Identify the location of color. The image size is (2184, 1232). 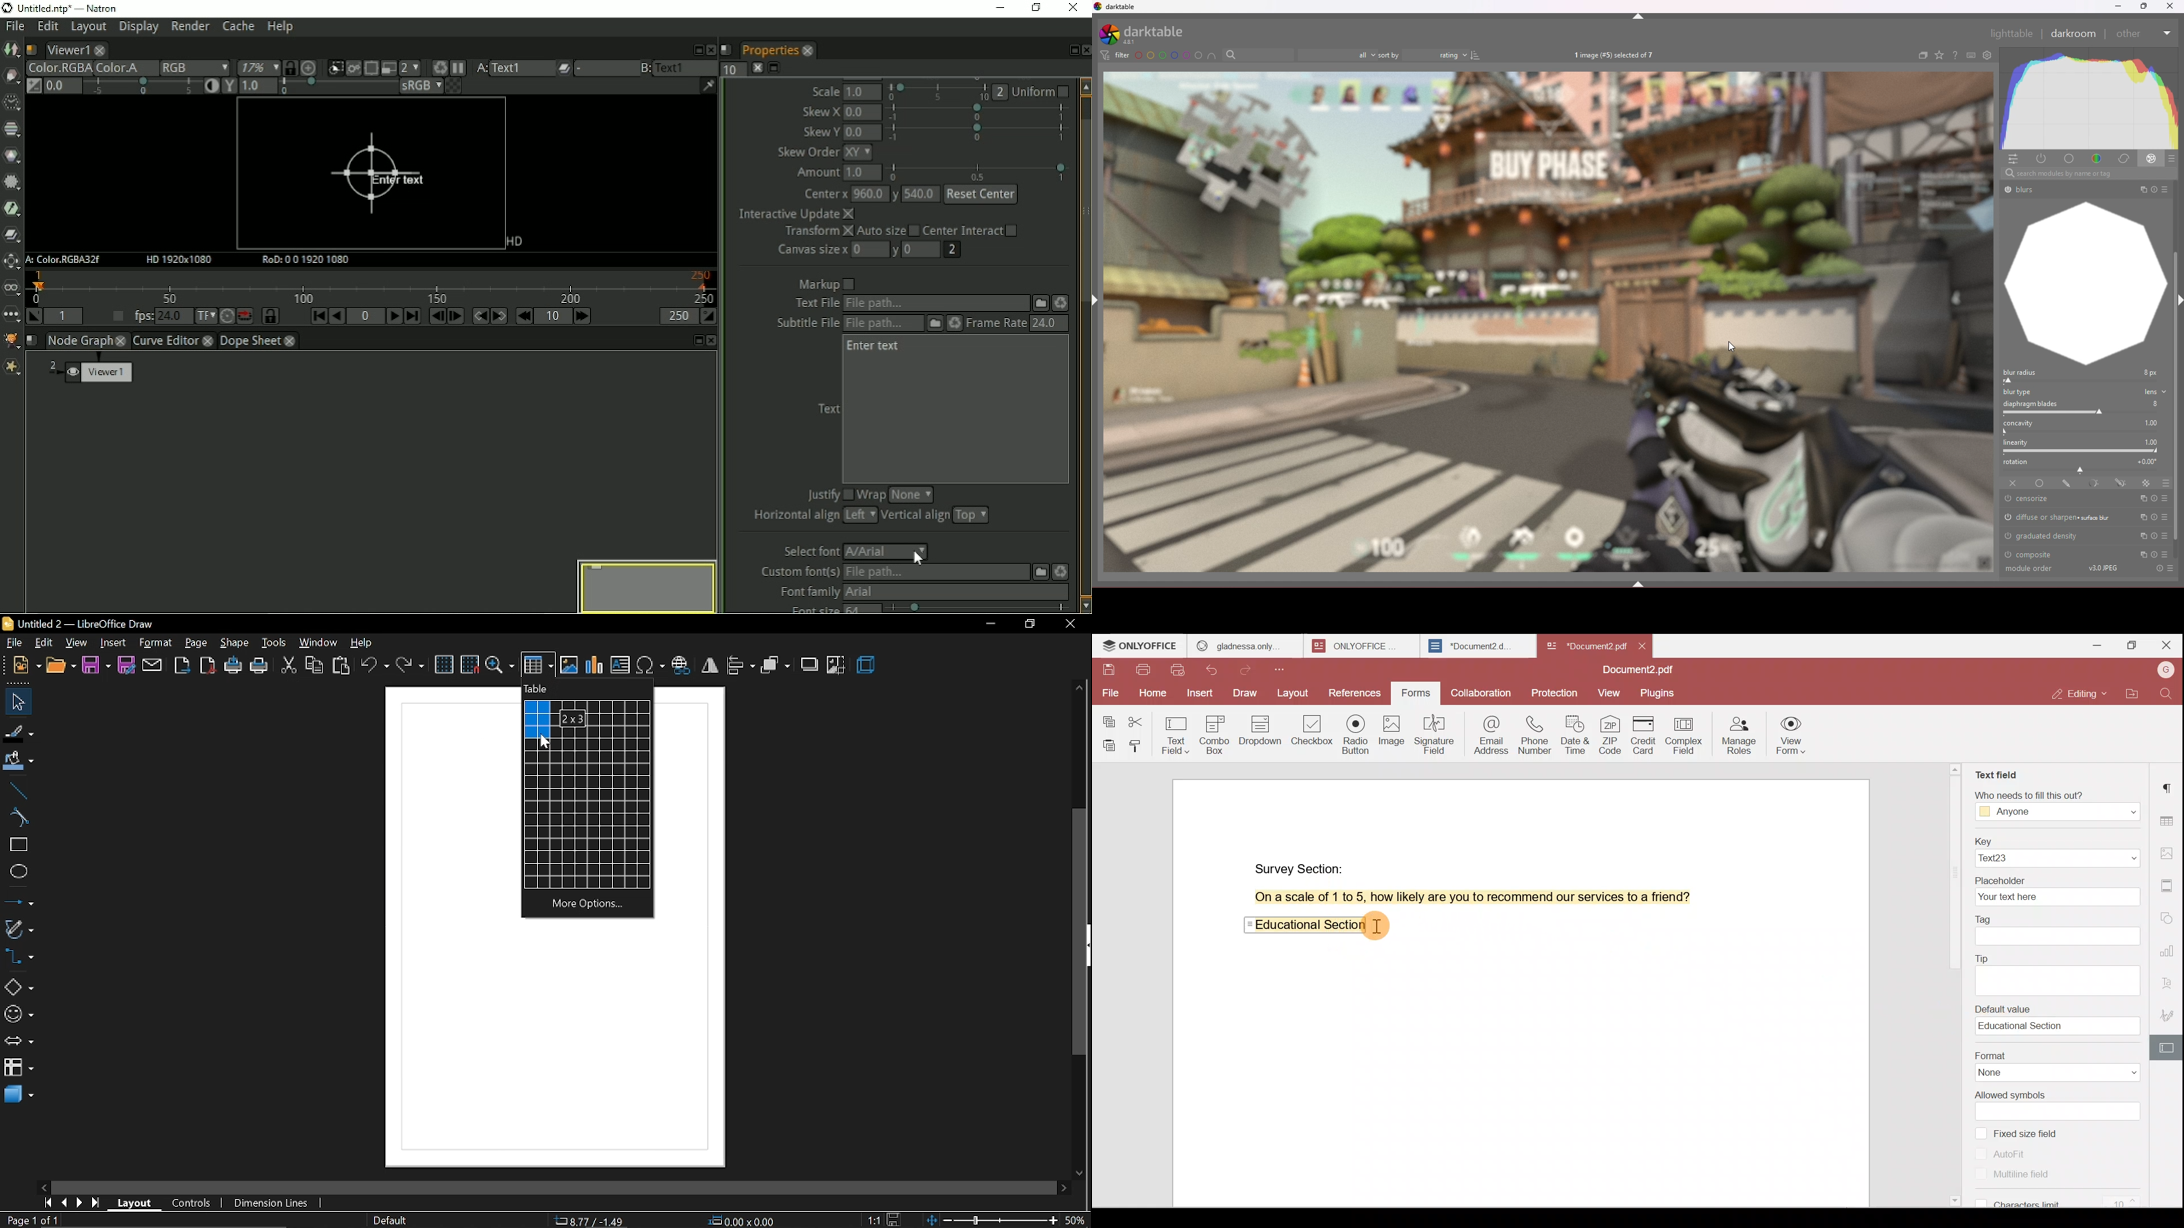
(2098, 159).